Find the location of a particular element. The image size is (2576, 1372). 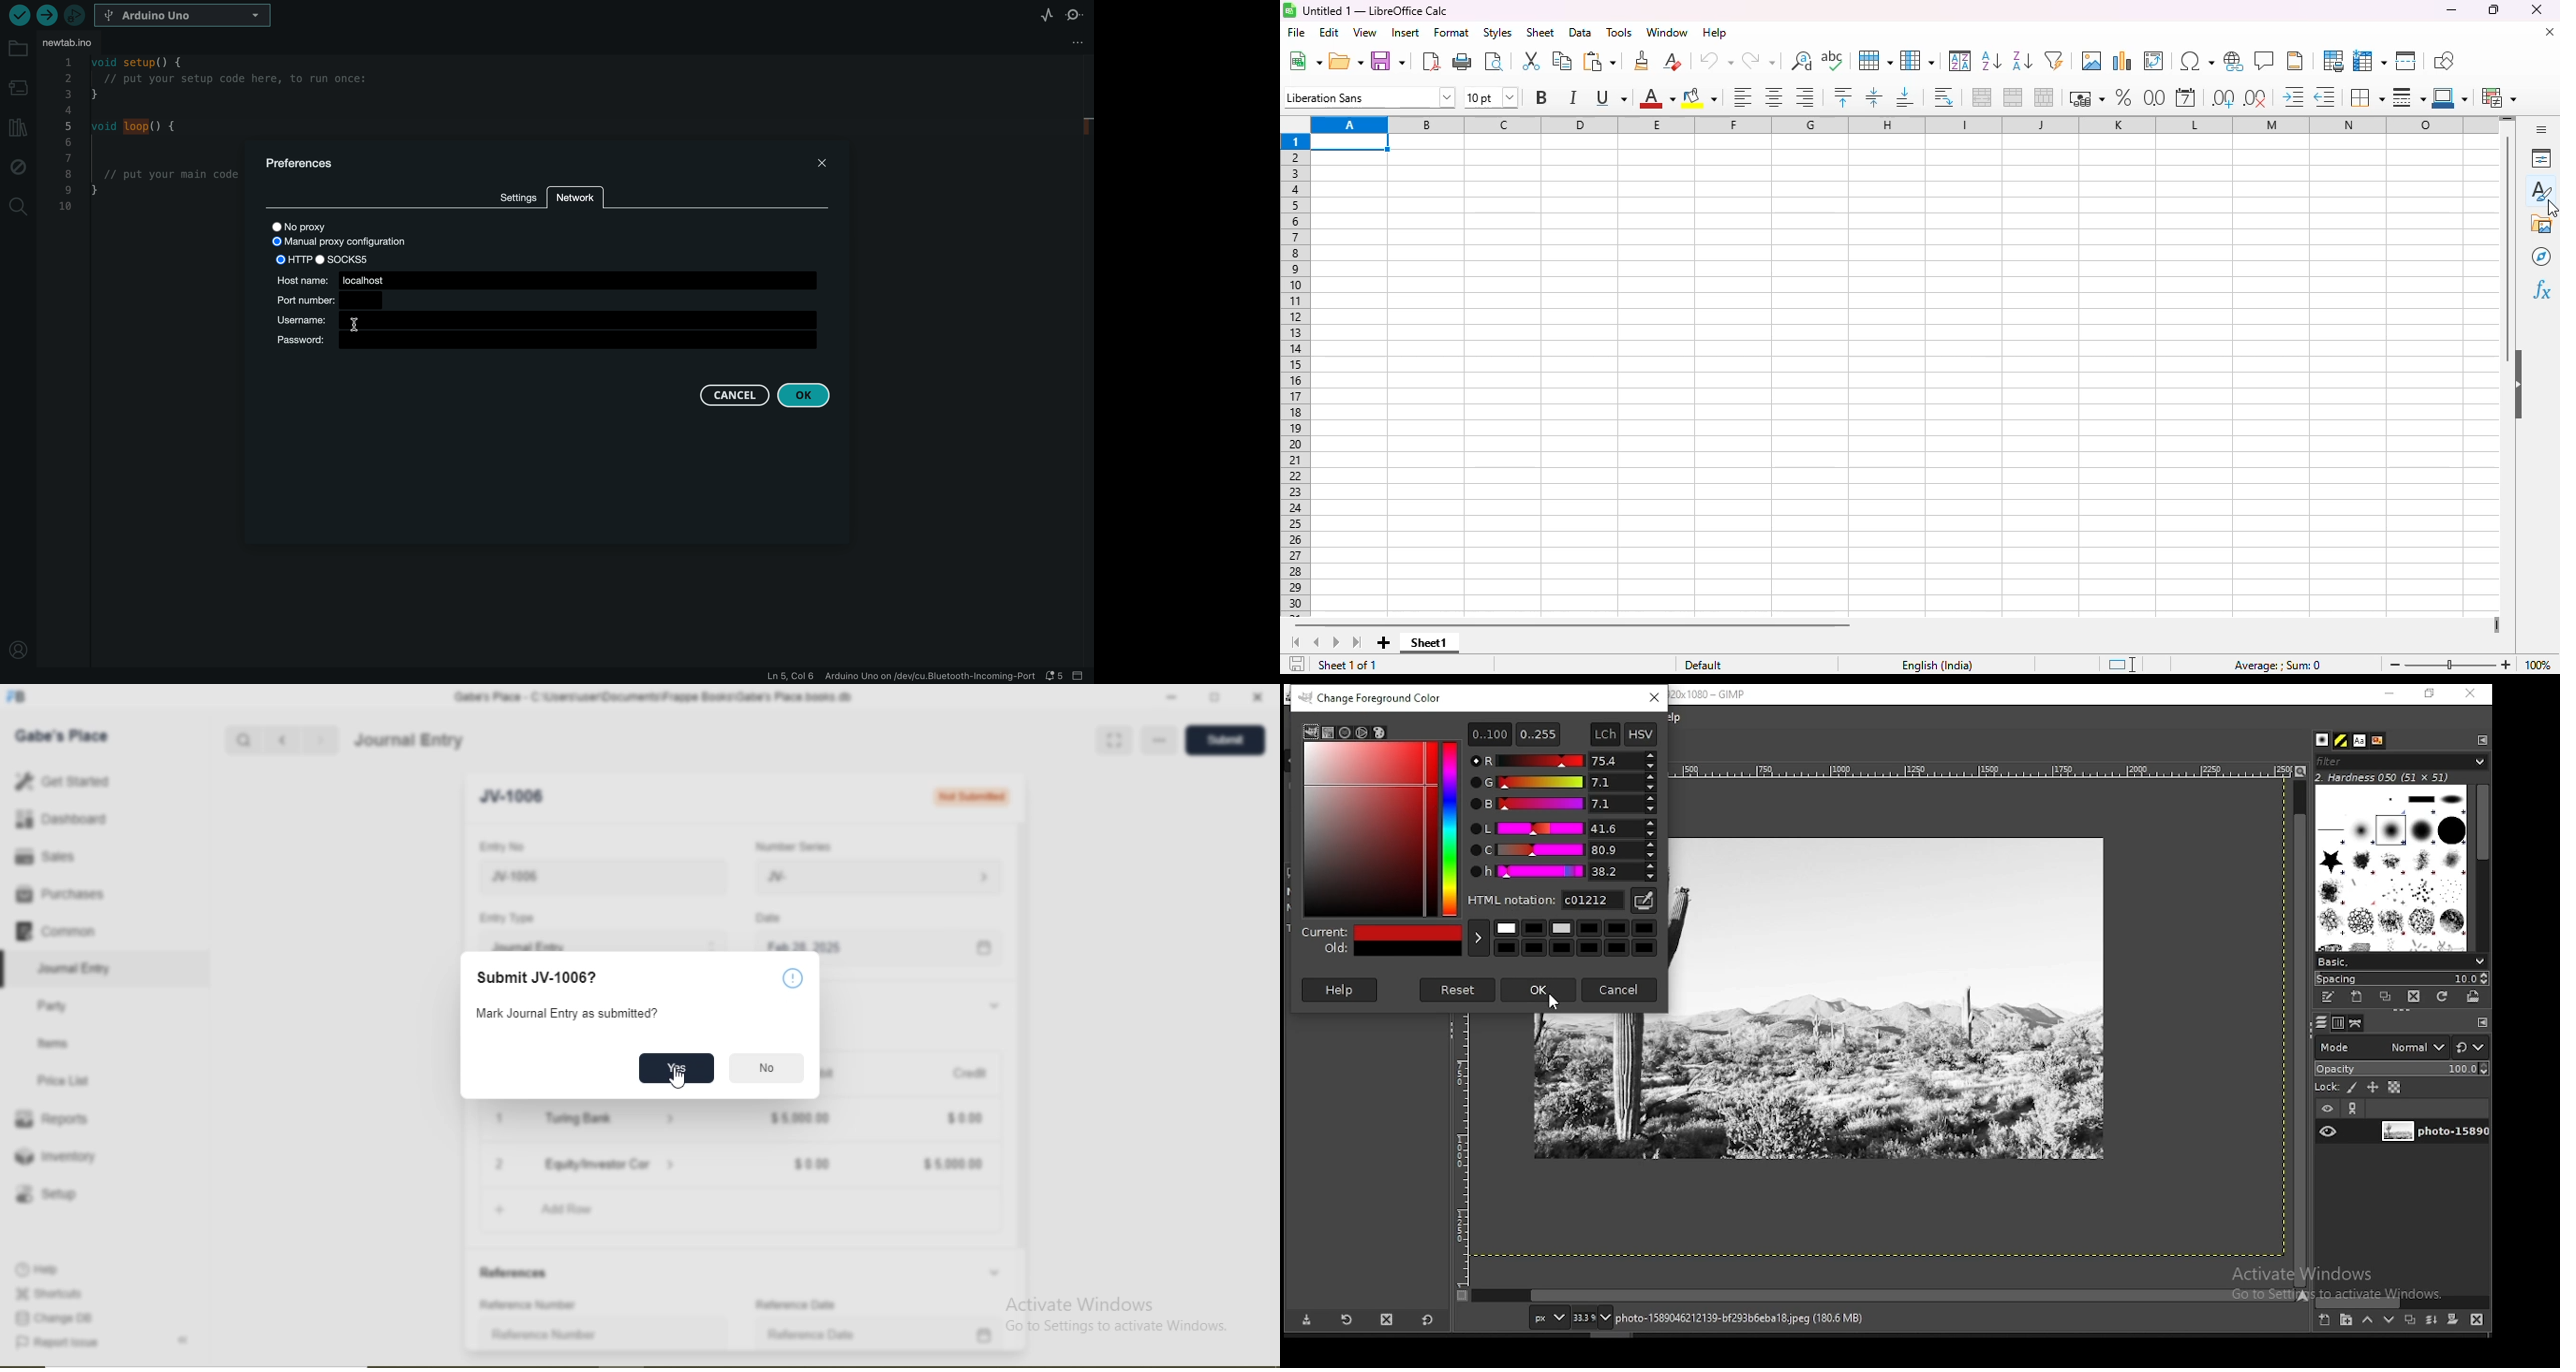

border style is located at coordinates (2409, 97).